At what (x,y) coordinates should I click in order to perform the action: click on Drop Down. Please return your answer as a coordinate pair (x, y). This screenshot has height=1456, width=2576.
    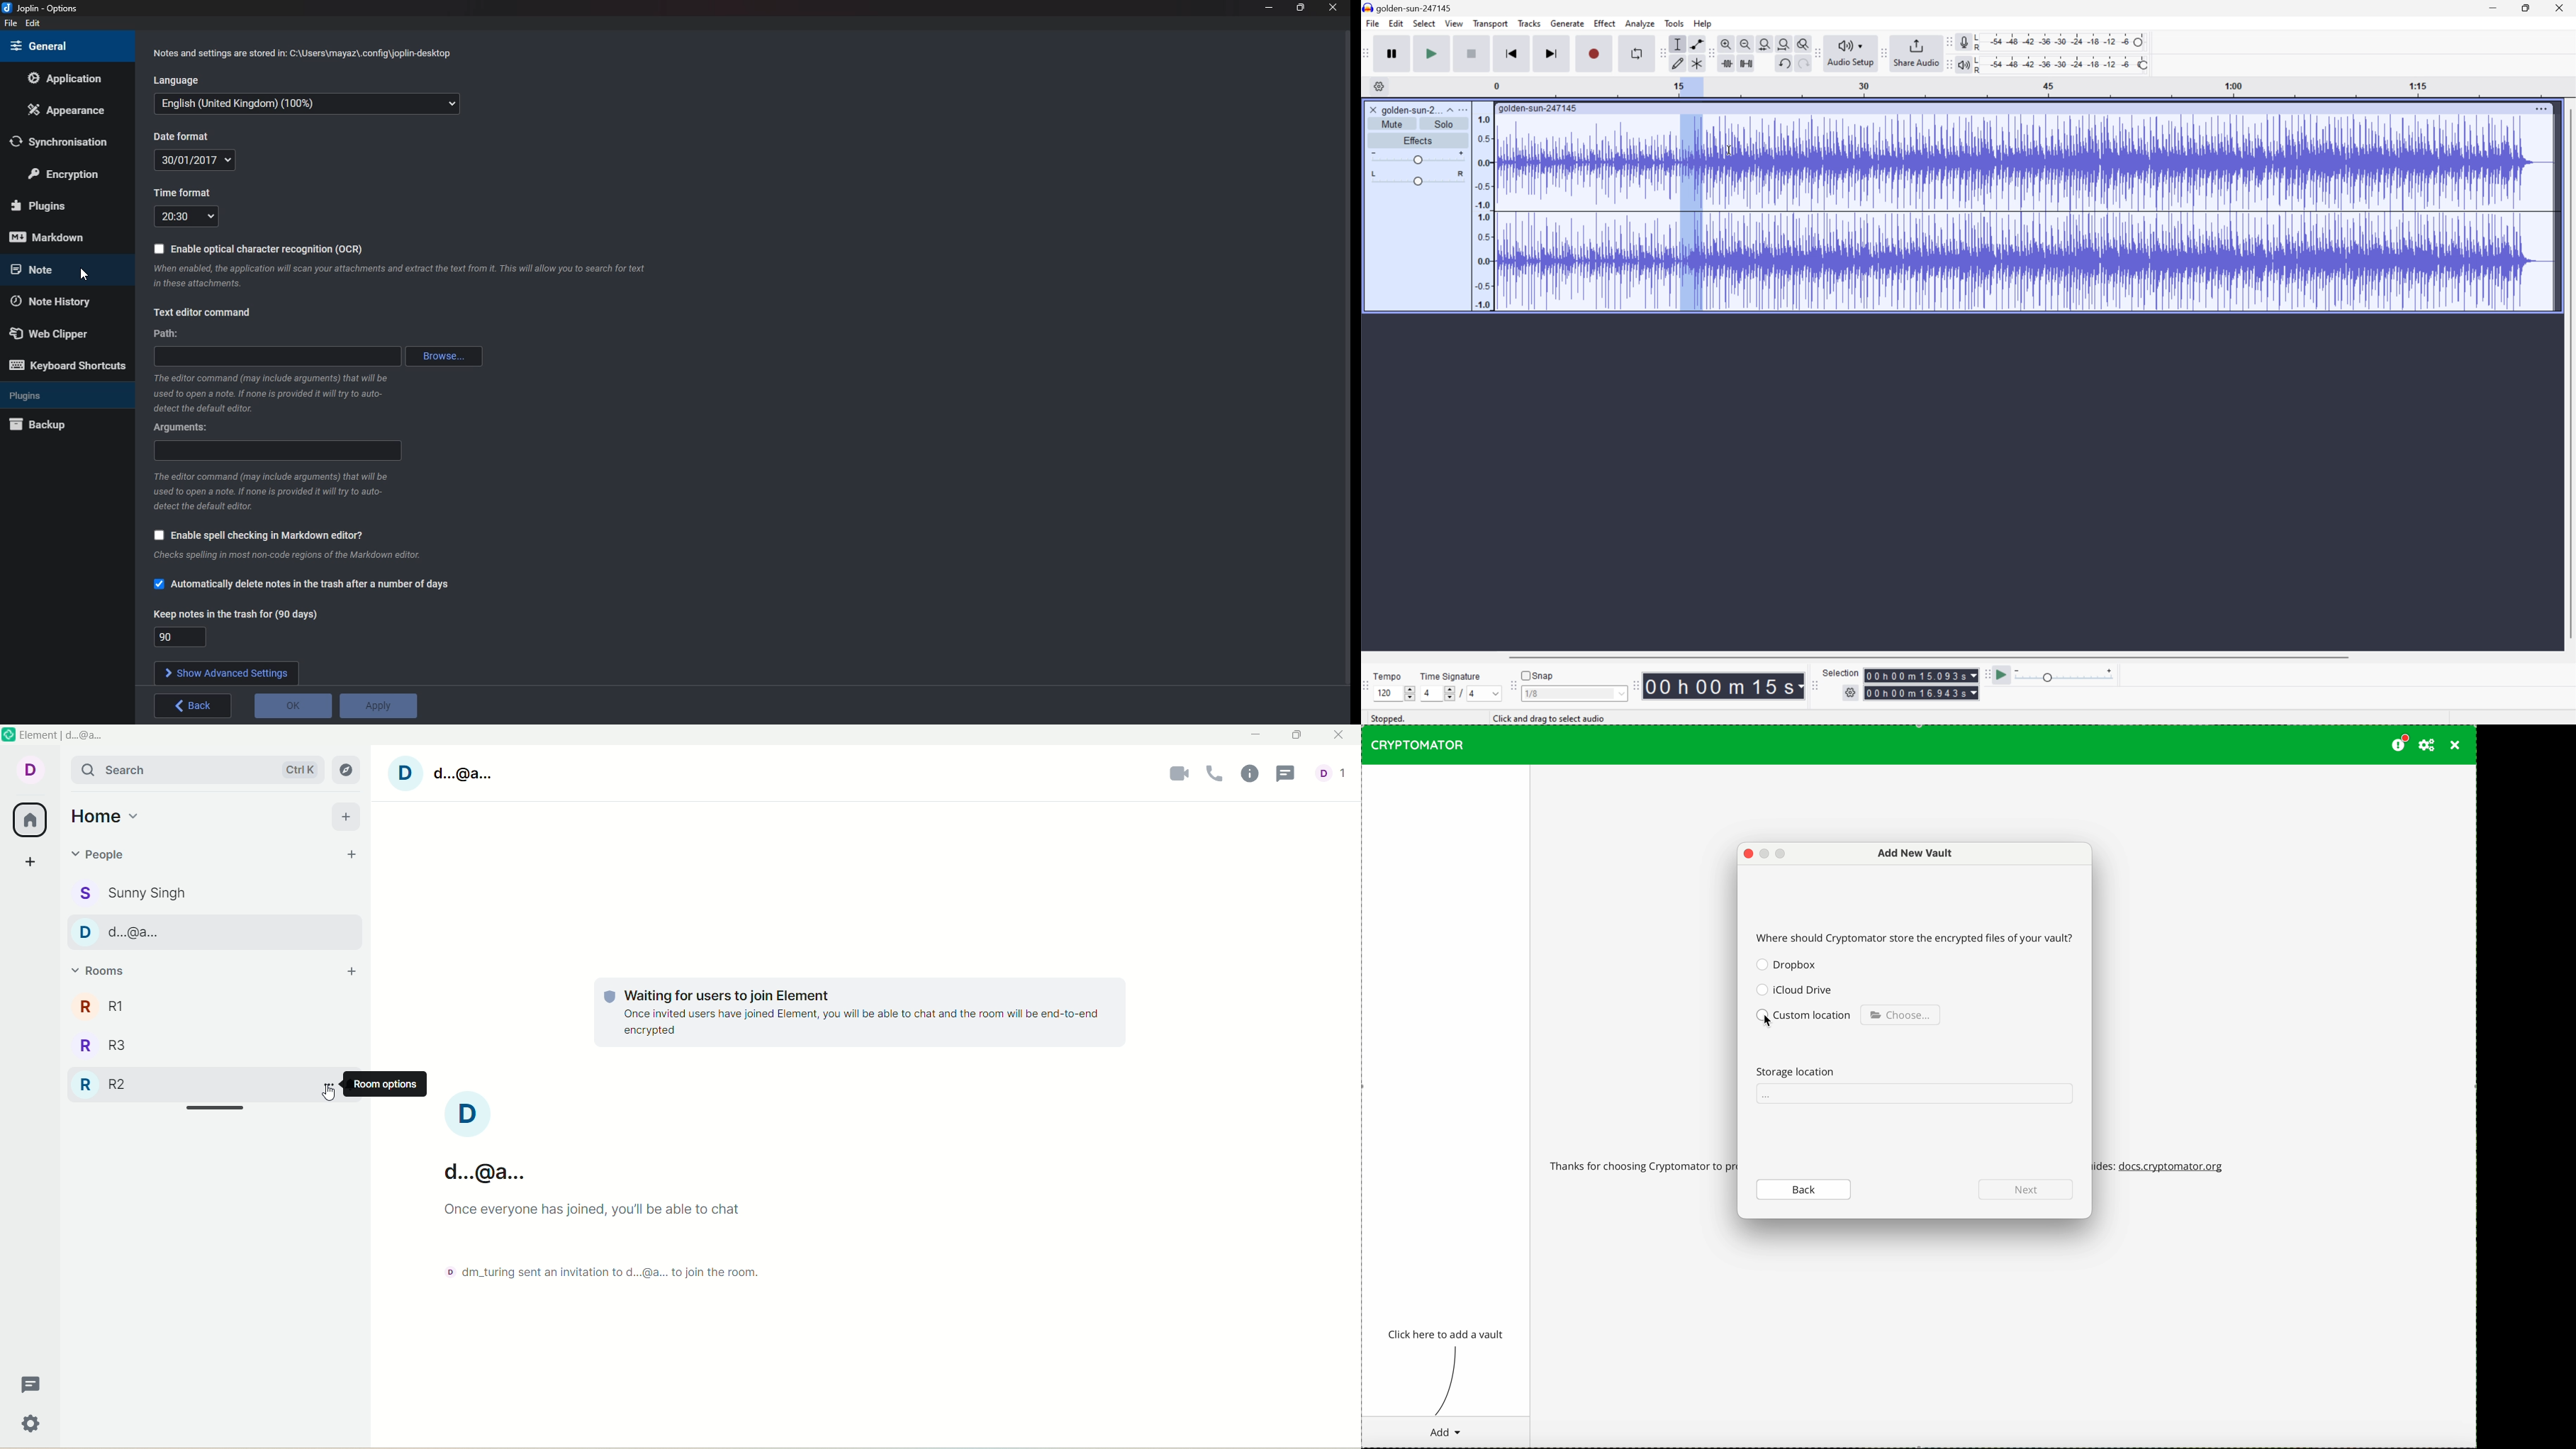
    Looking at the image, I should click on (1620, 695).